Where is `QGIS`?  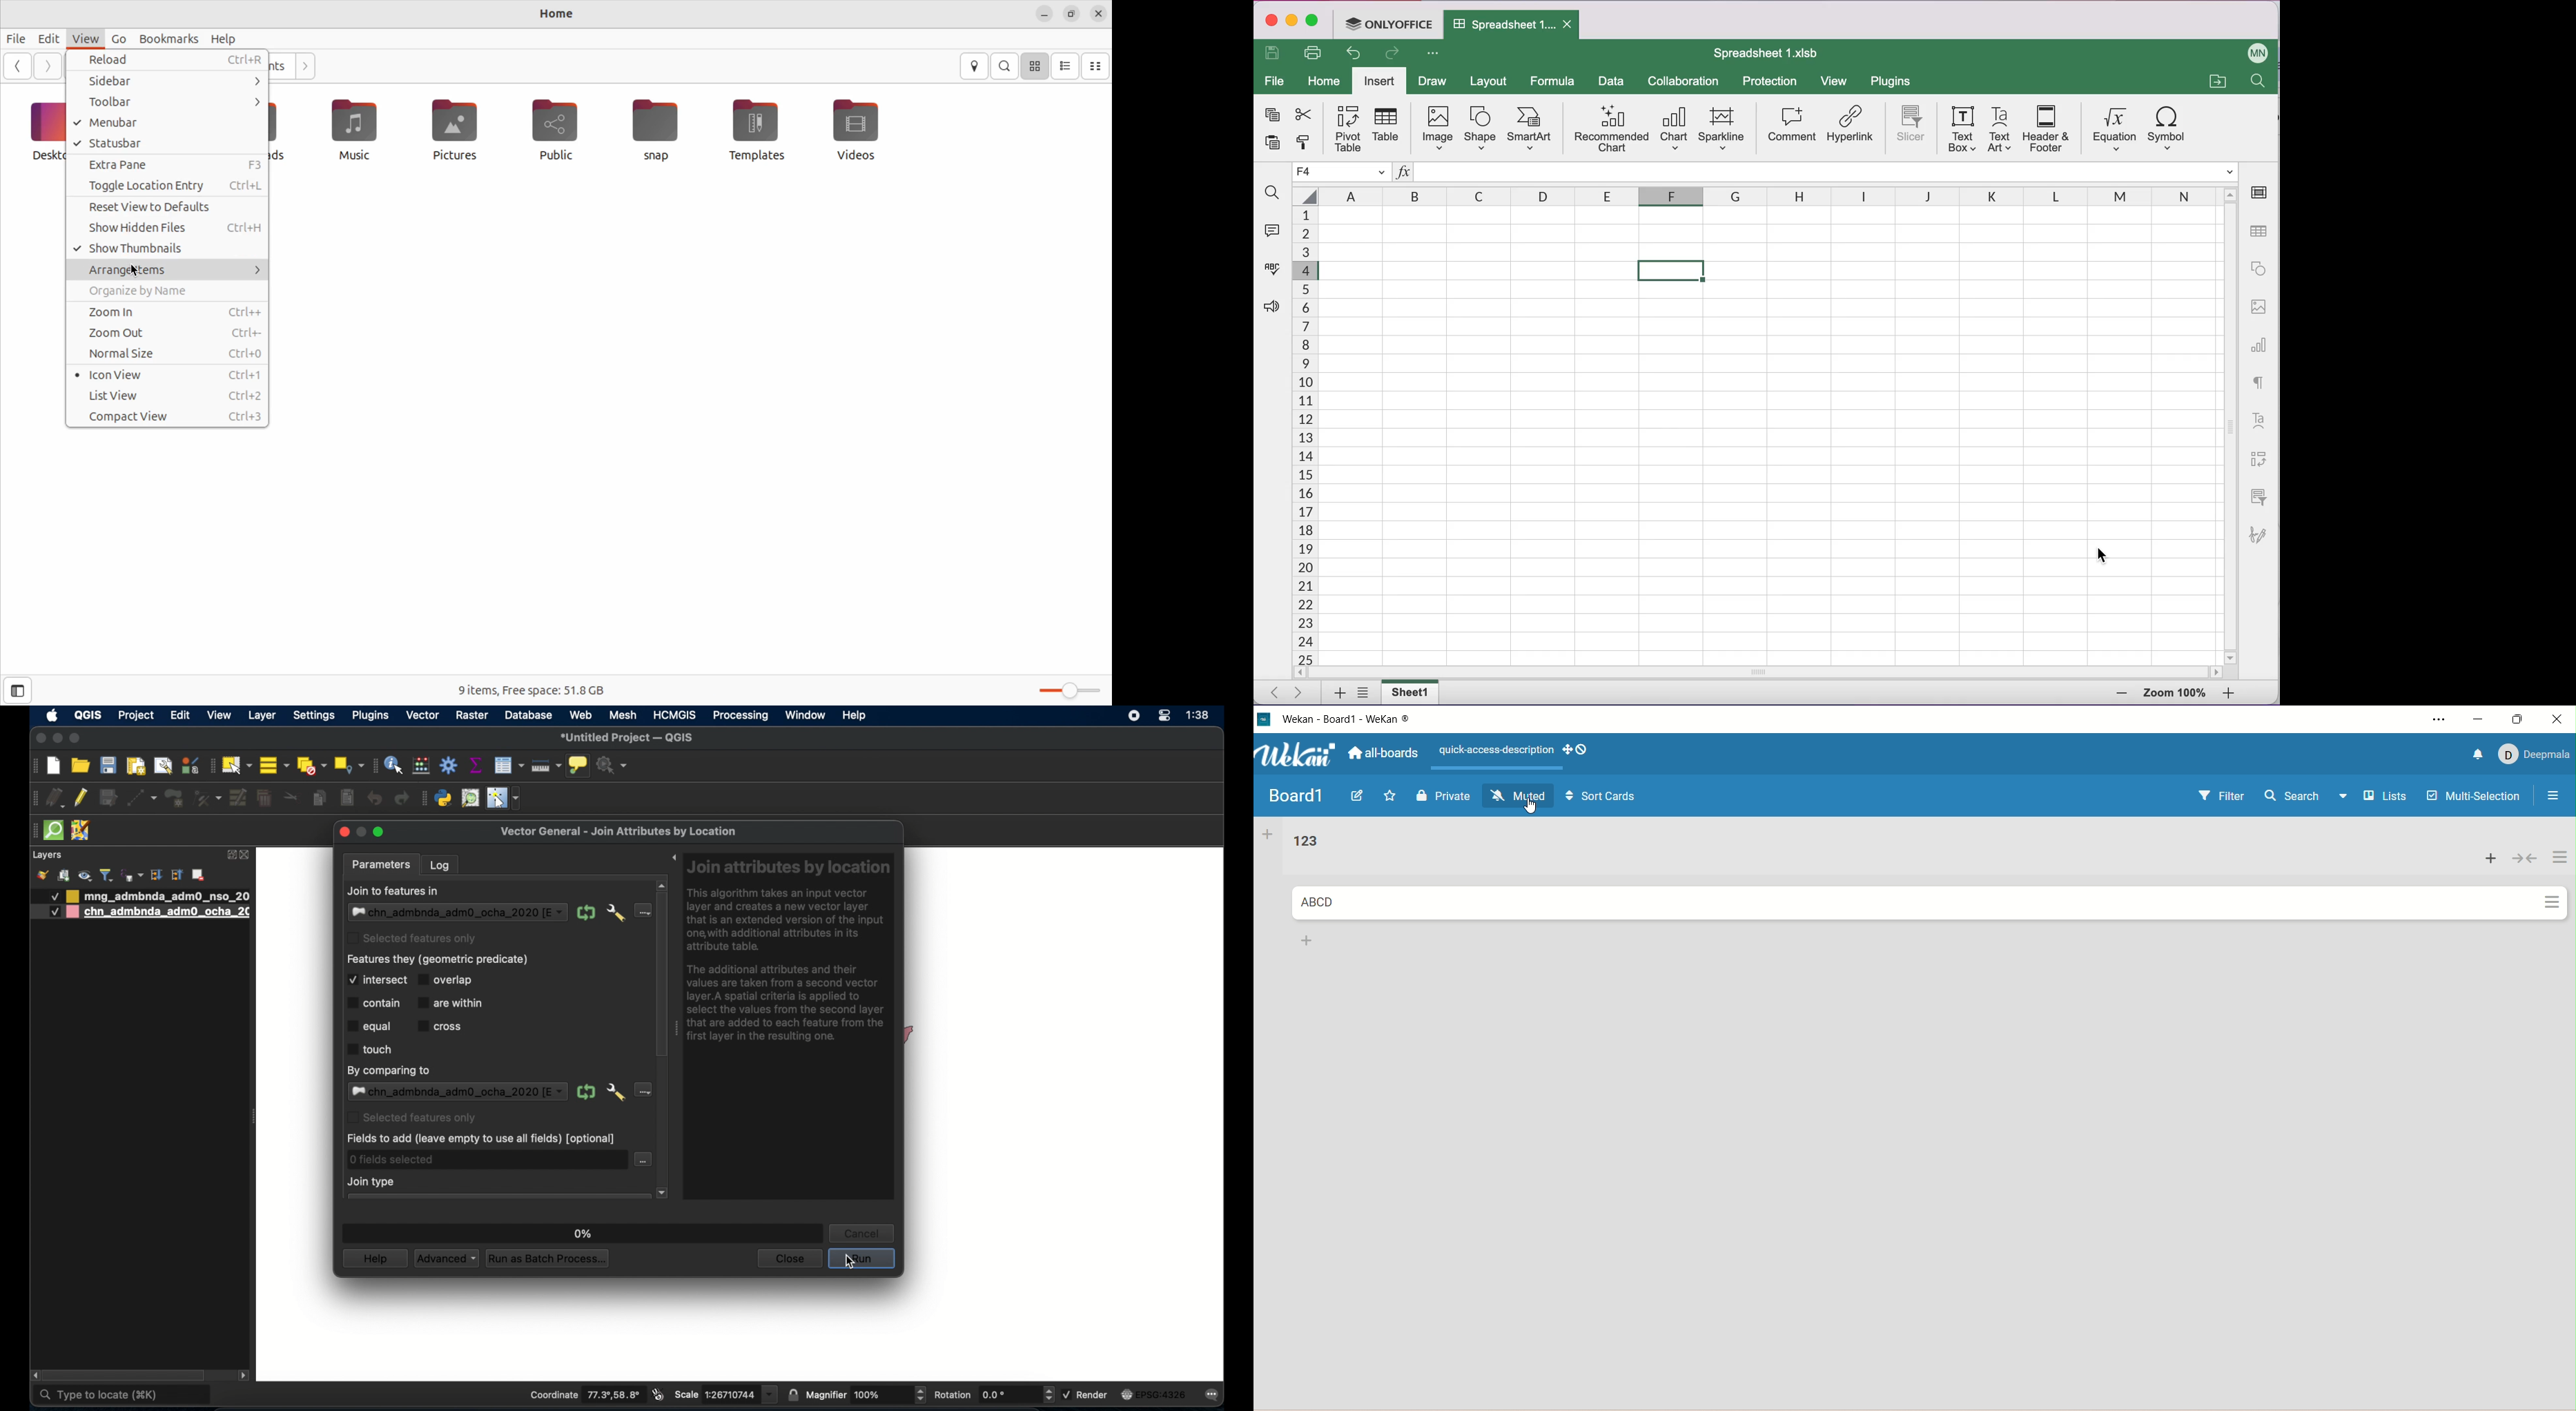 QGIS is located at coordinates (88, 715).